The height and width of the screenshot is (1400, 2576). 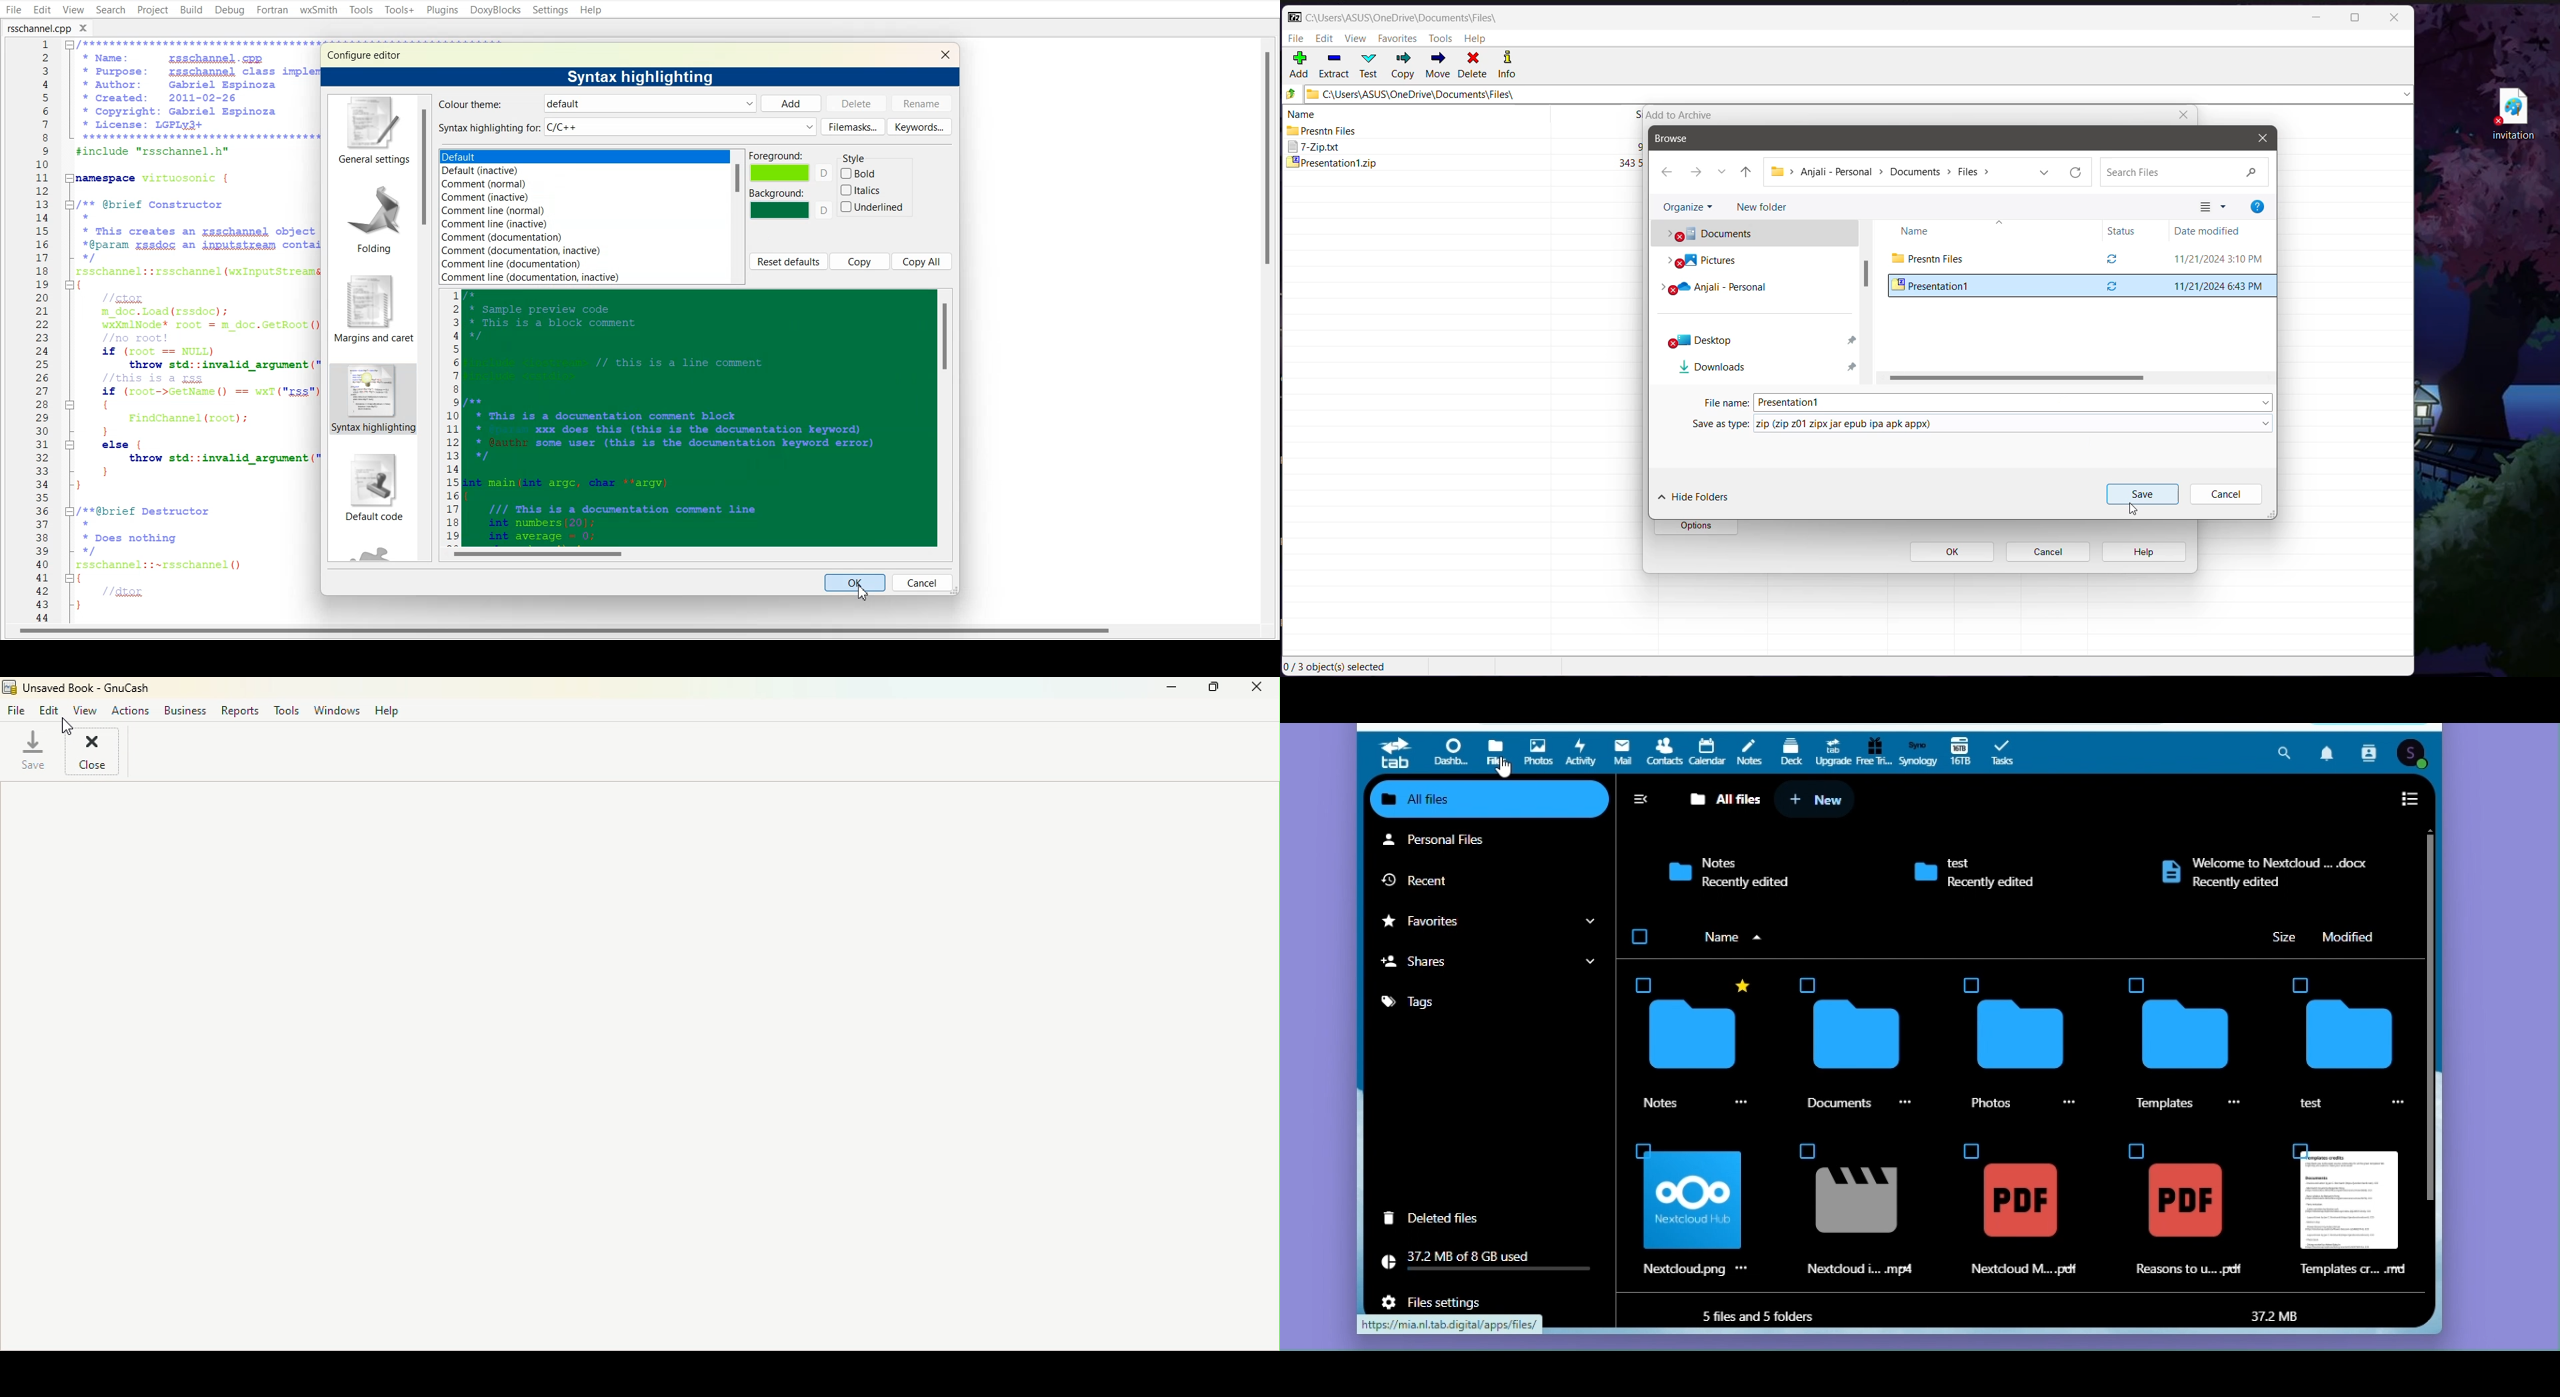 I want to click on Add, so click(x=791, y=103).